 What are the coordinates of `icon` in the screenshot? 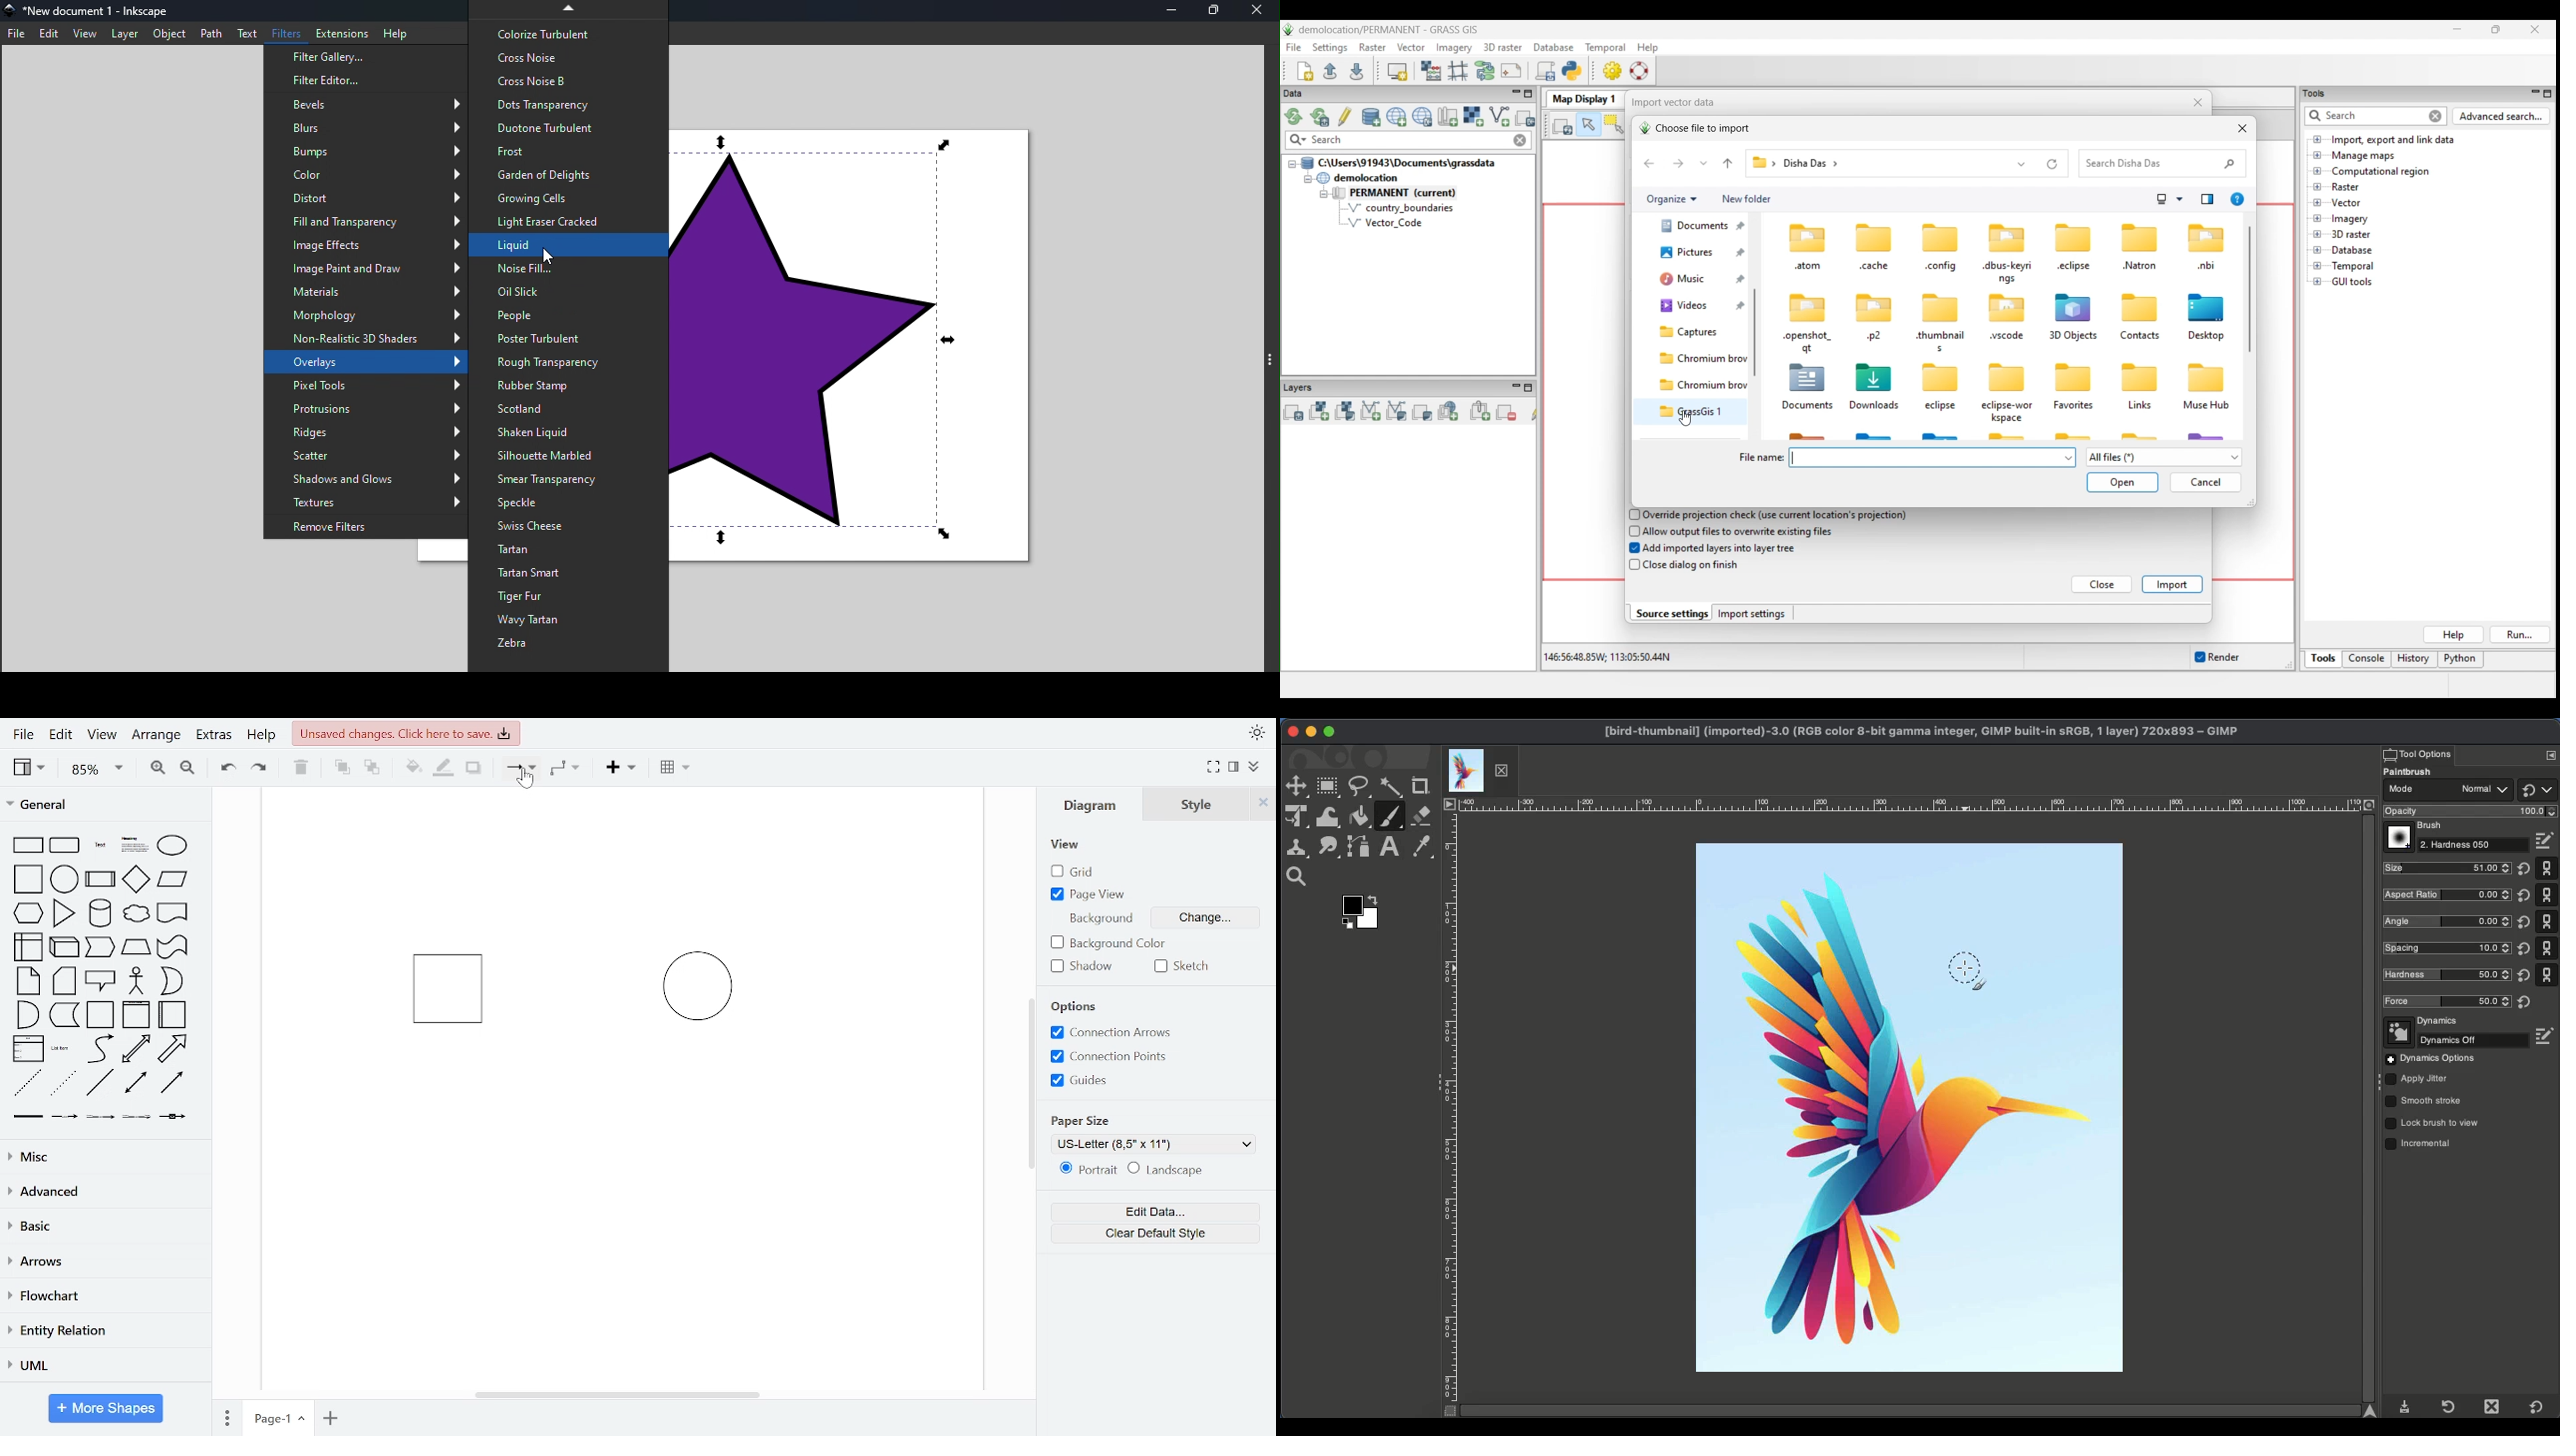 It's located at (2008, 378).